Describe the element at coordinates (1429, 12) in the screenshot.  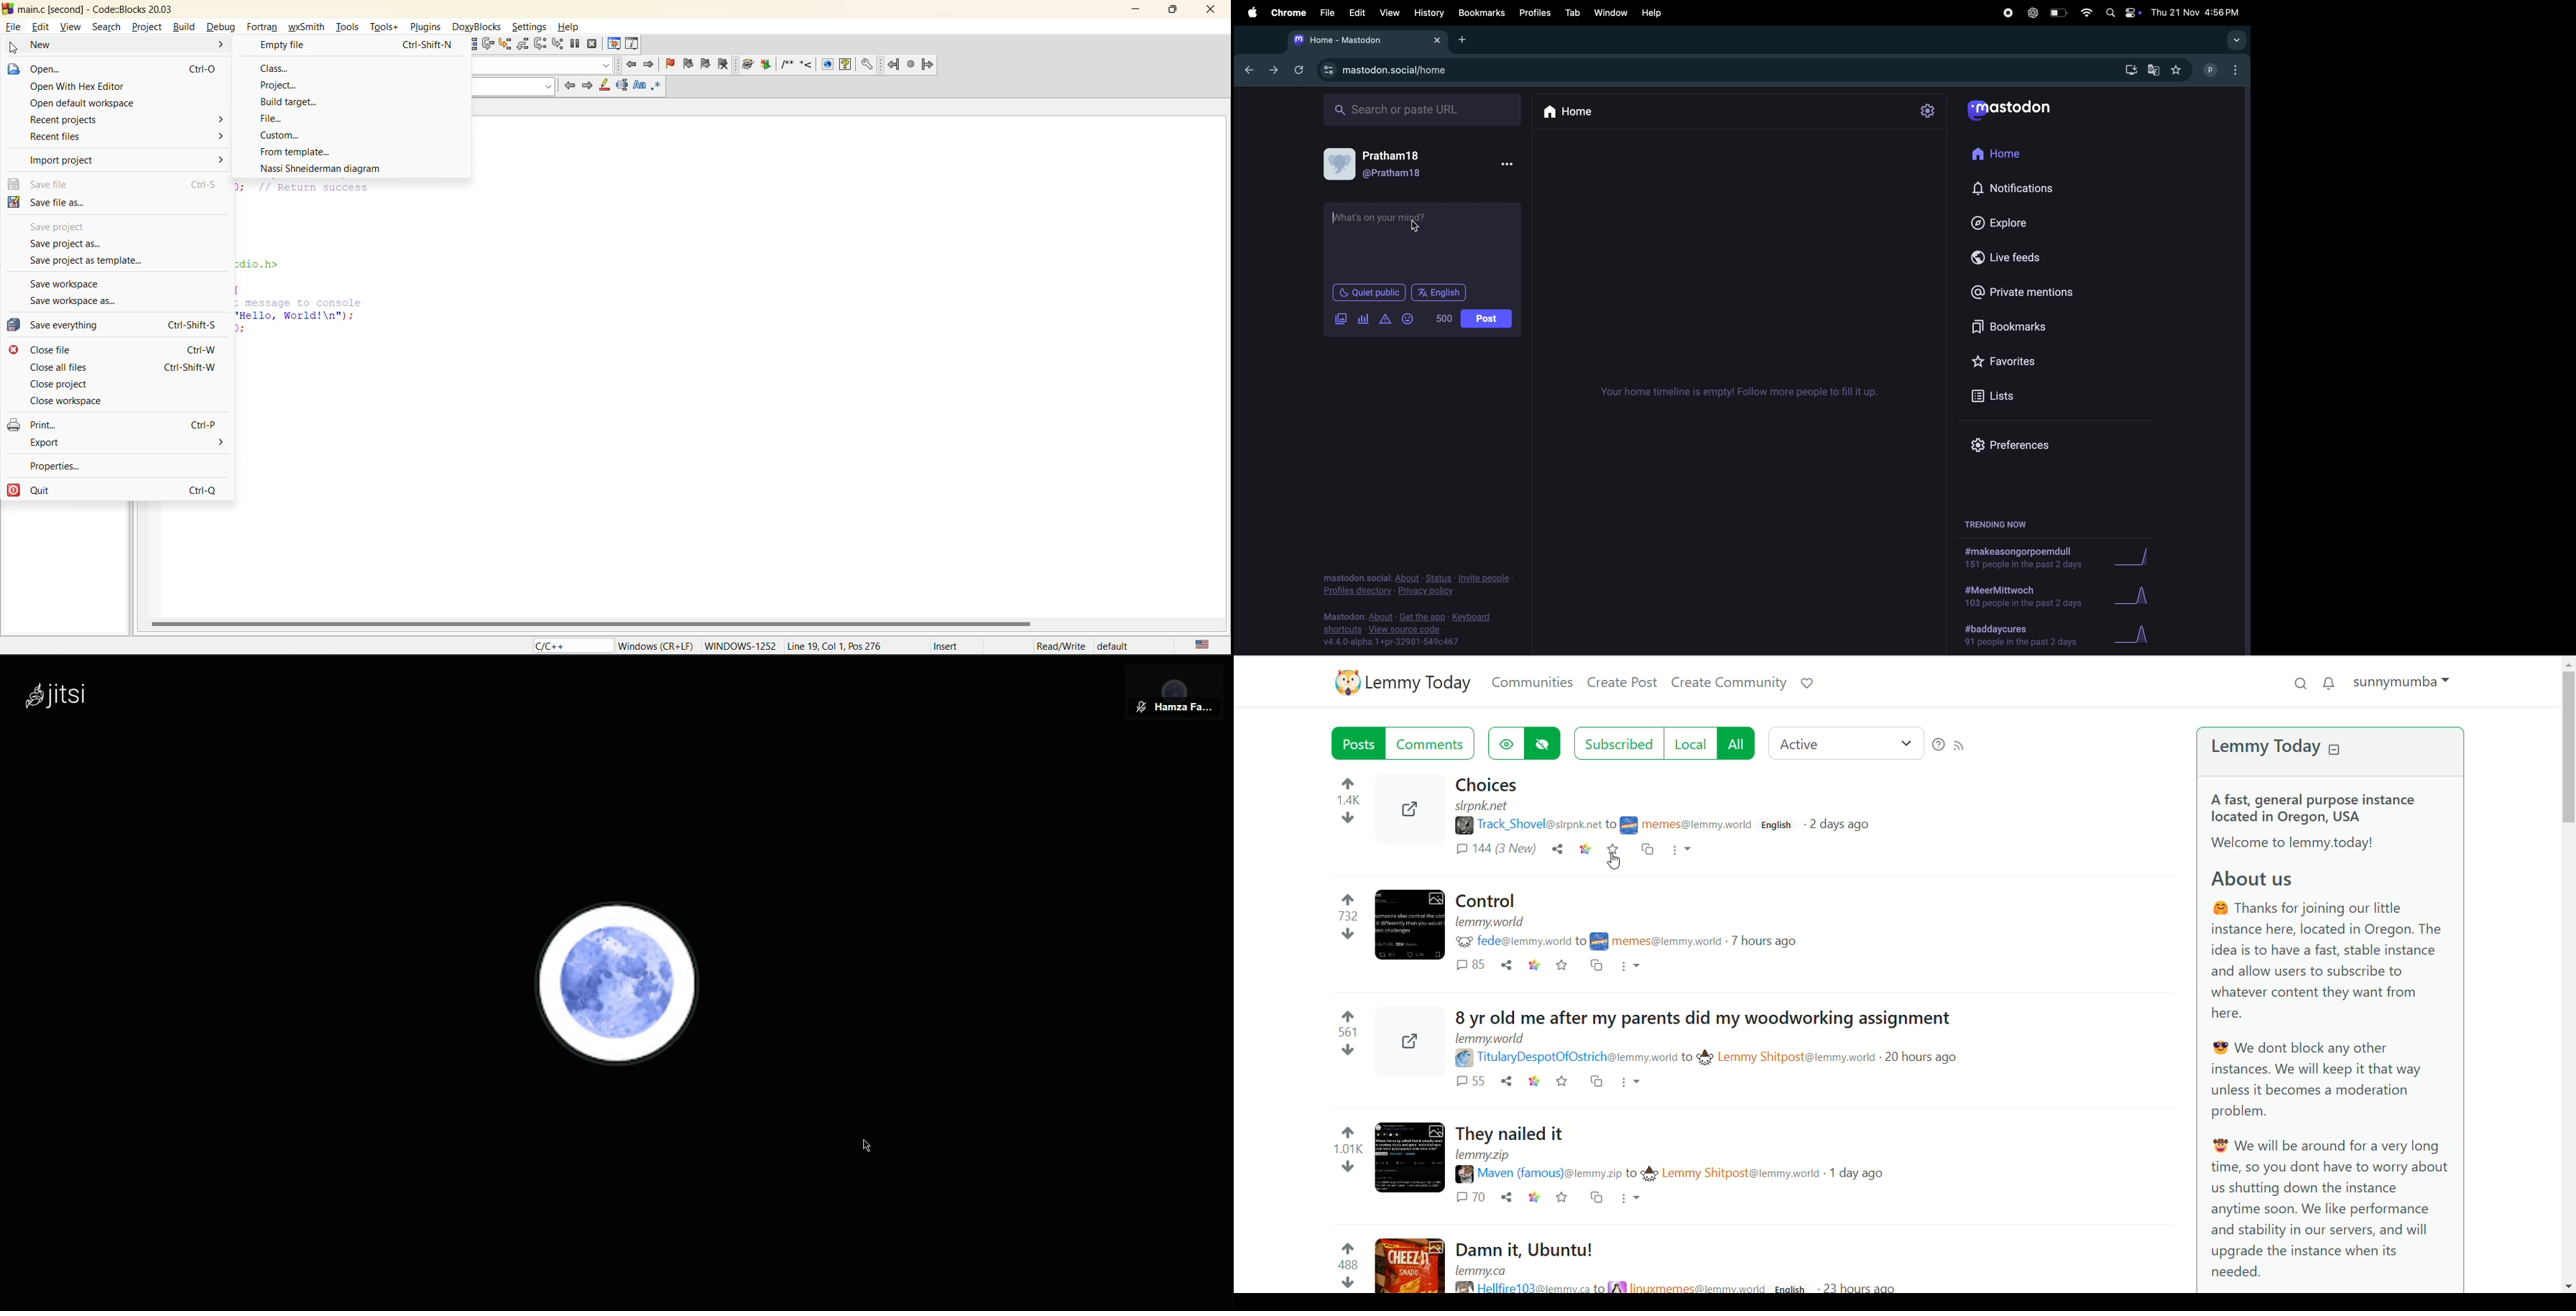
I see `history` at that location.